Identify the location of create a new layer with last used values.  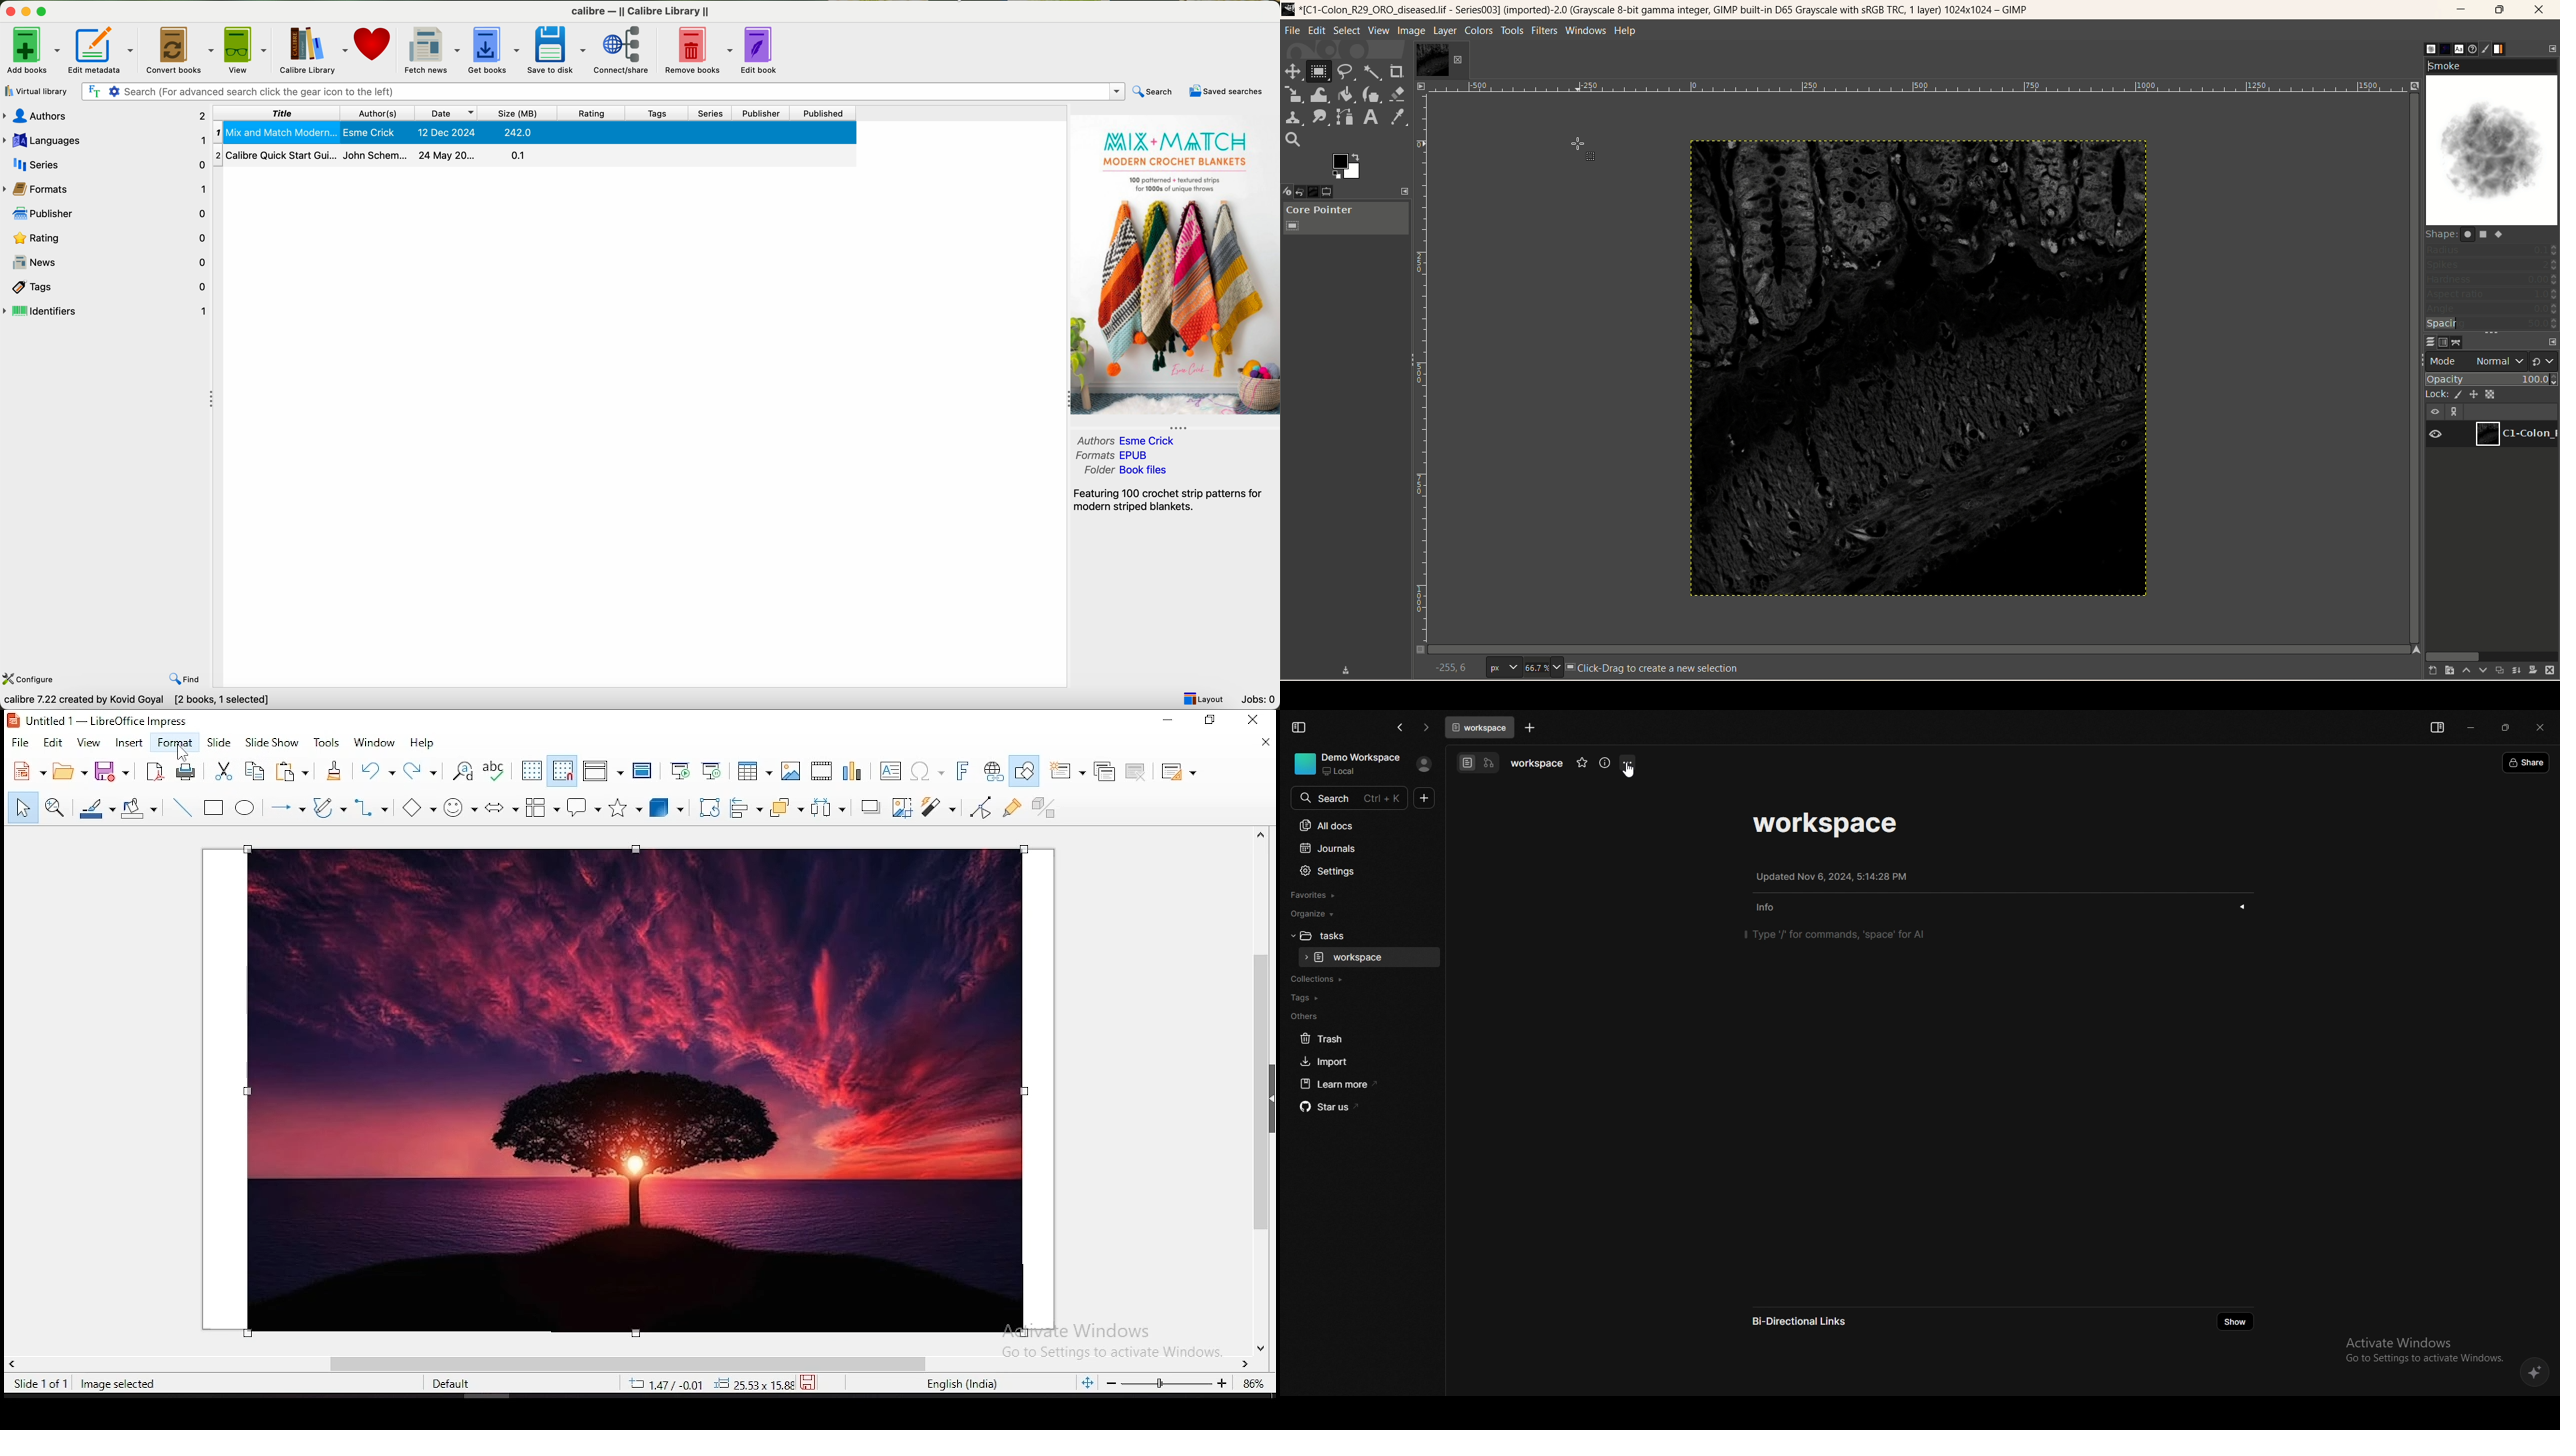
(2433, 672).